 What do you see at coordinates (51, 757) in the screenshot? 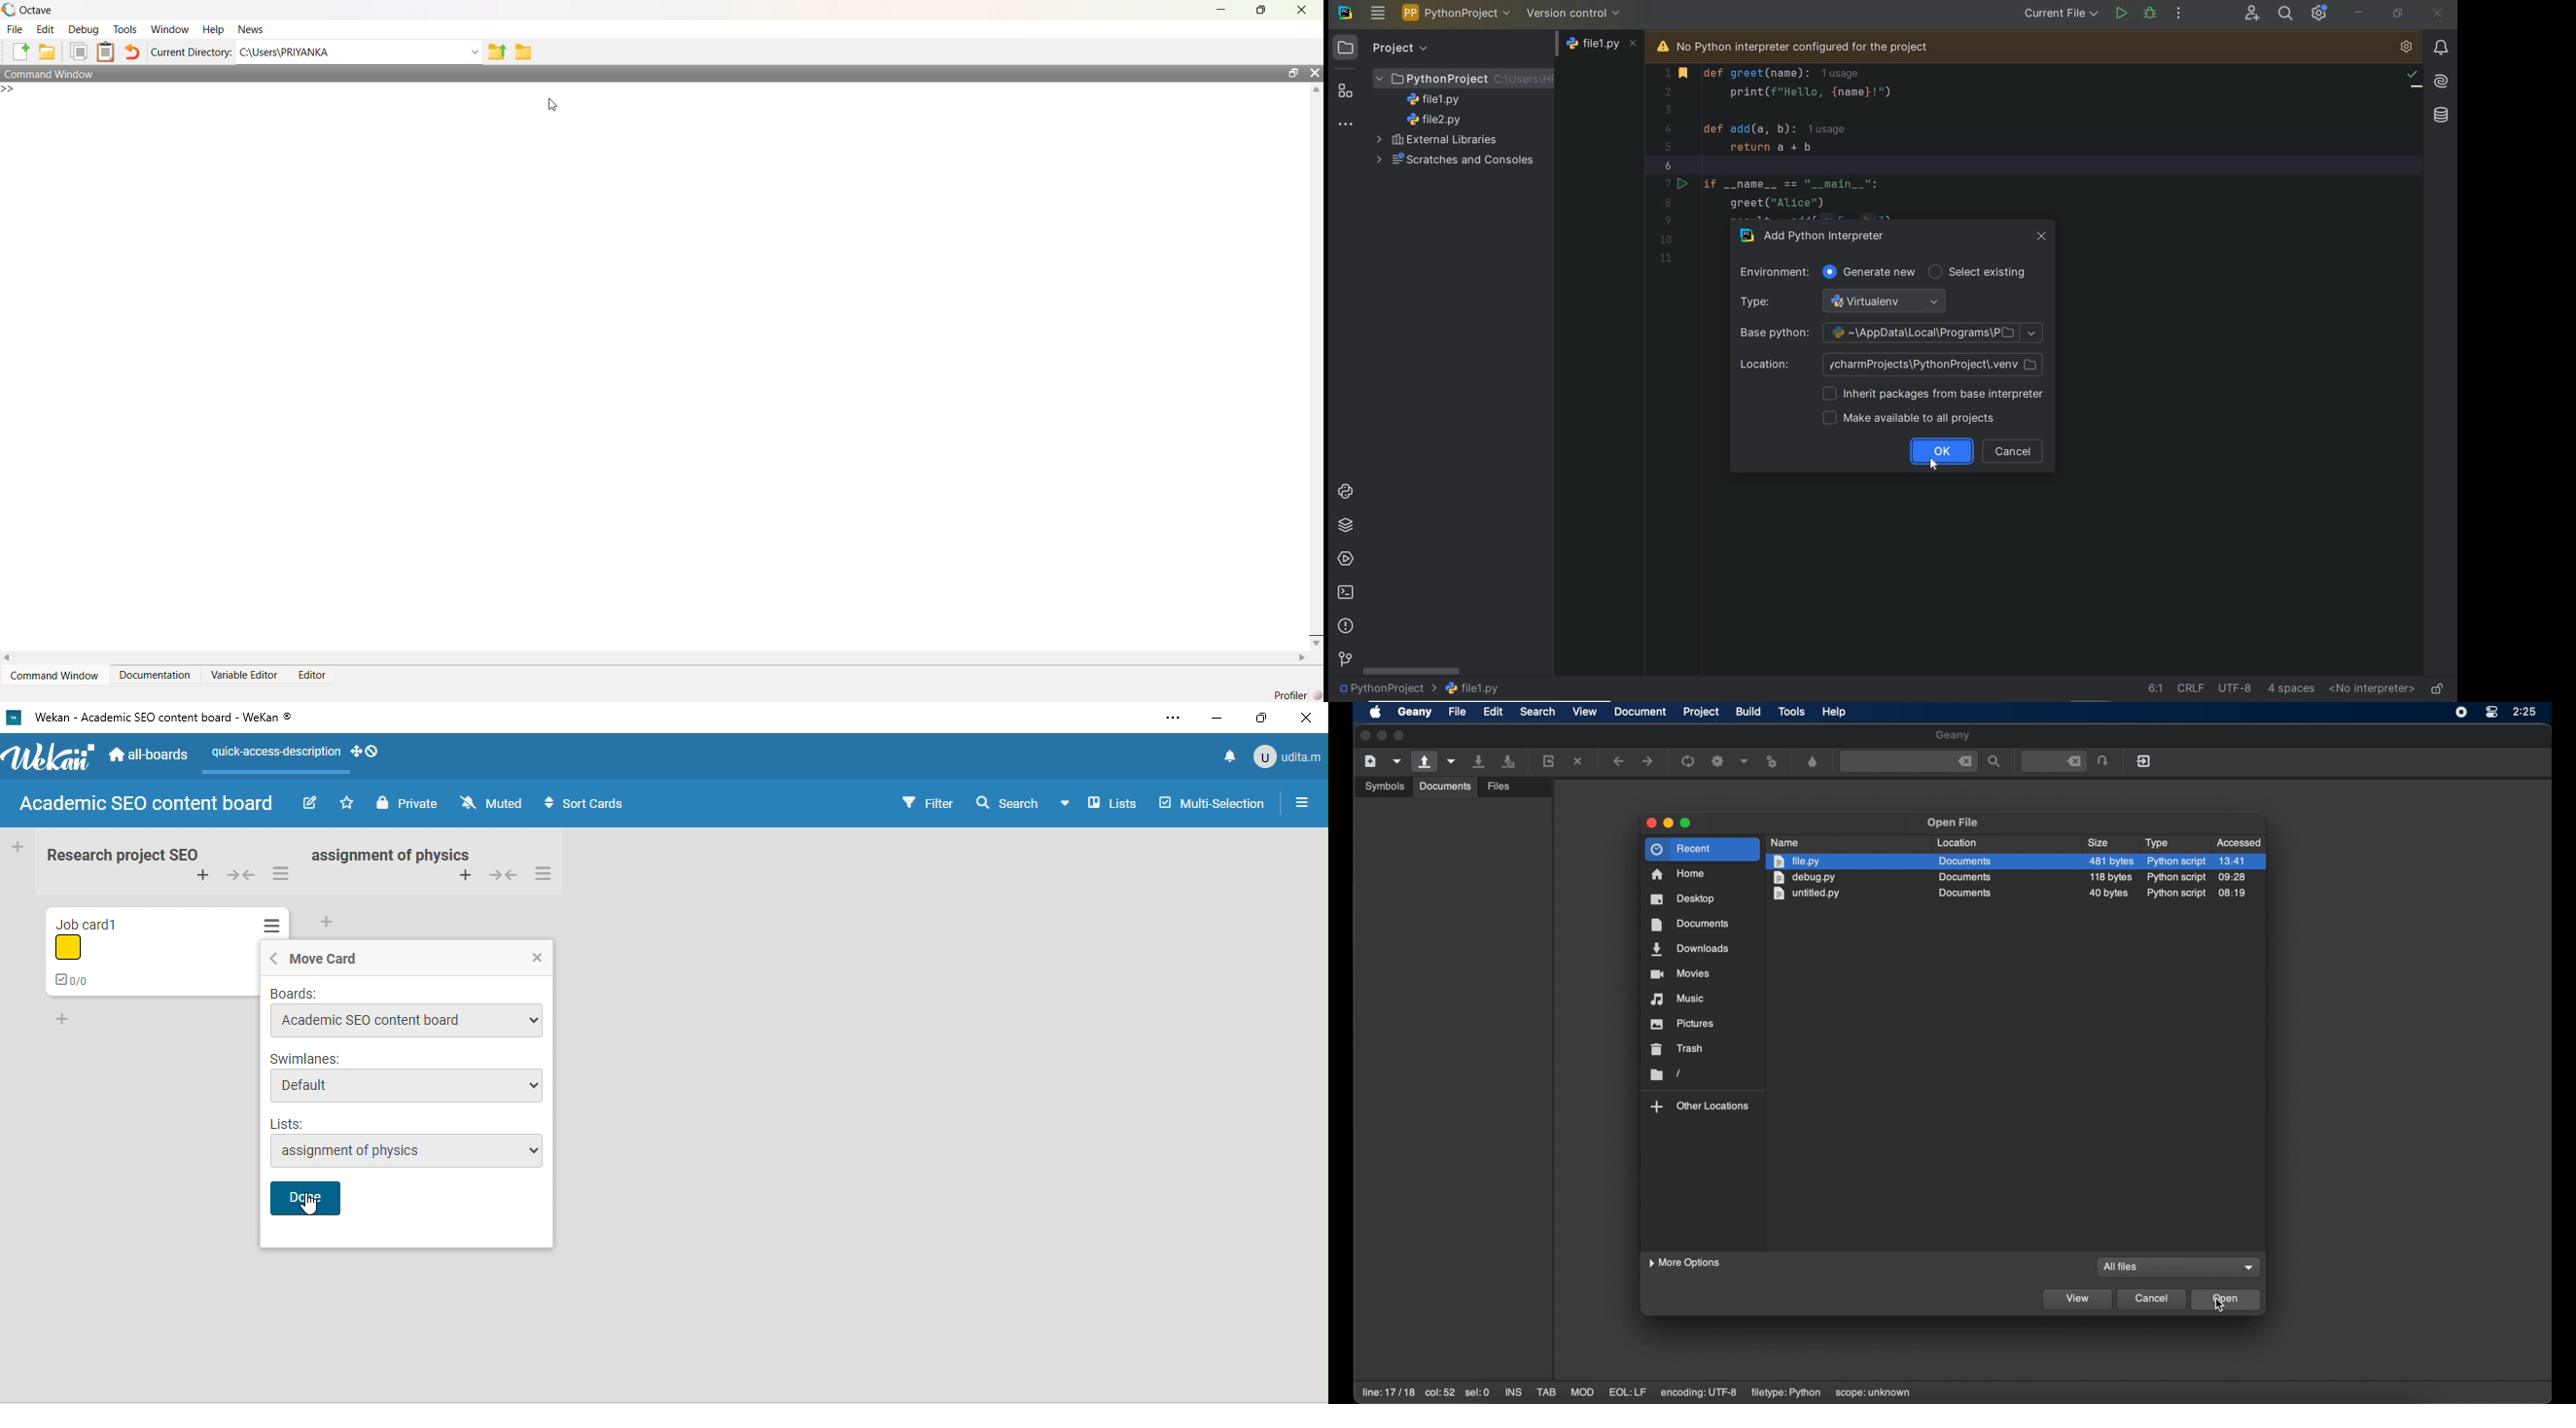
I see `wekan logo` at bounding box center [51, 757].